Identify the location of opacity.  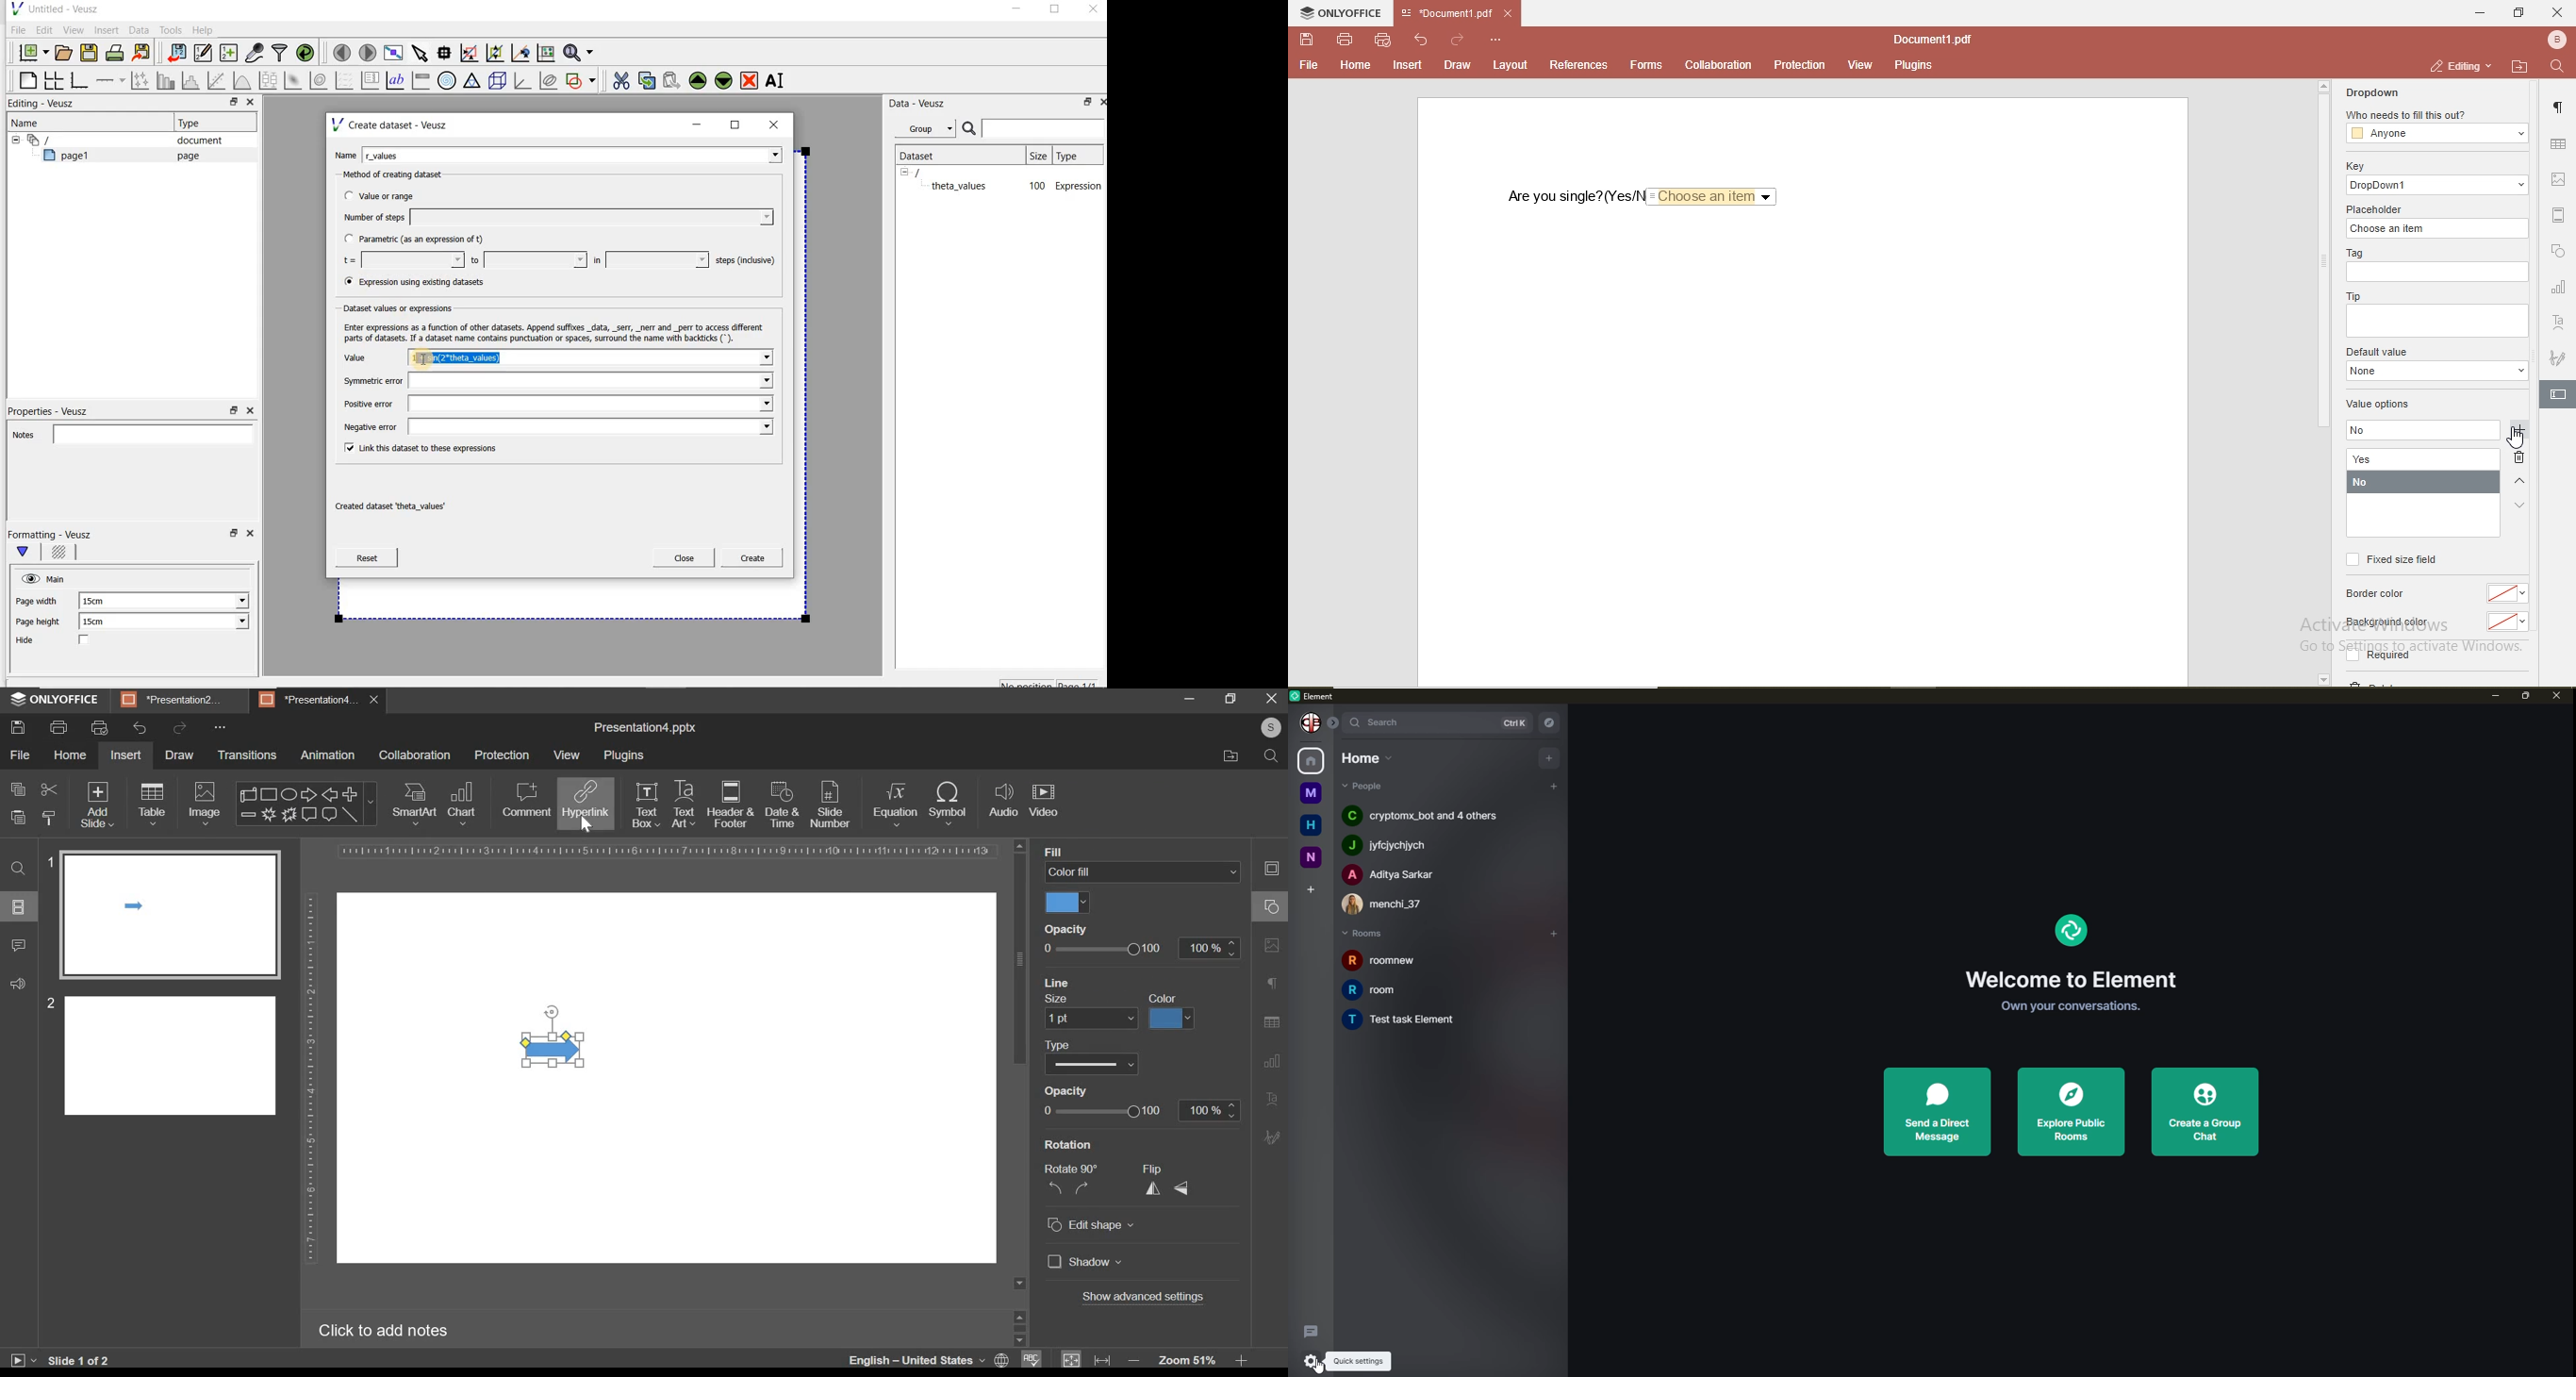
(1142, 947).